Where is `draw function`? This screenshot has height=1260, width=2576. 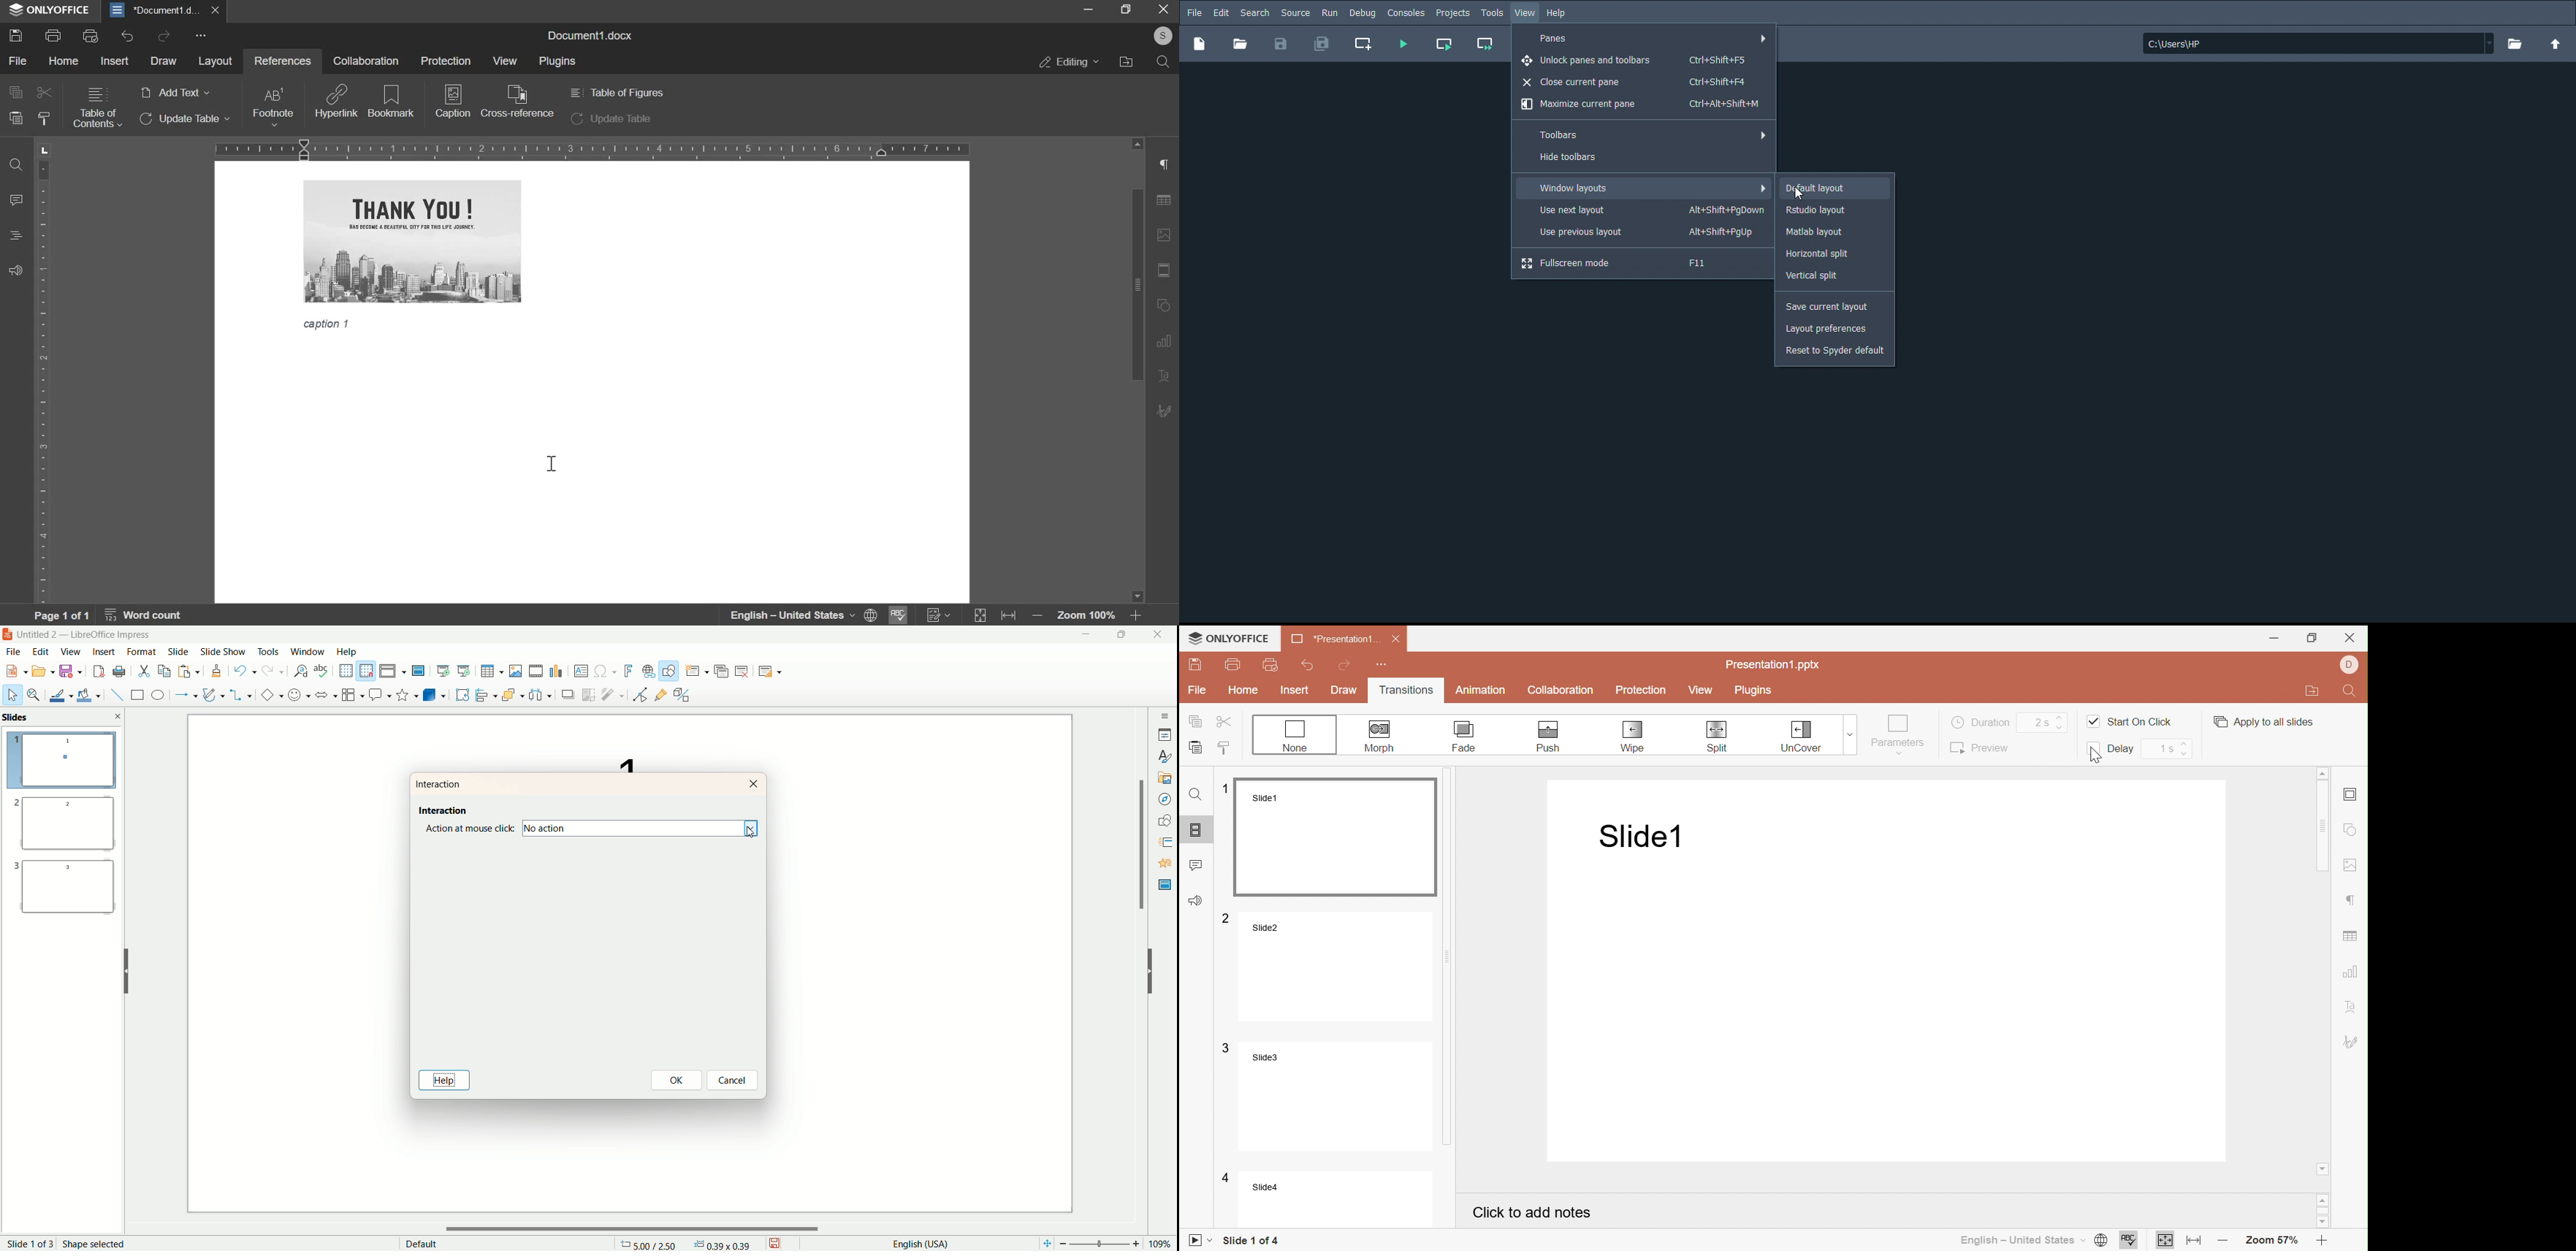 draw function is located at coordinates (669, 671).